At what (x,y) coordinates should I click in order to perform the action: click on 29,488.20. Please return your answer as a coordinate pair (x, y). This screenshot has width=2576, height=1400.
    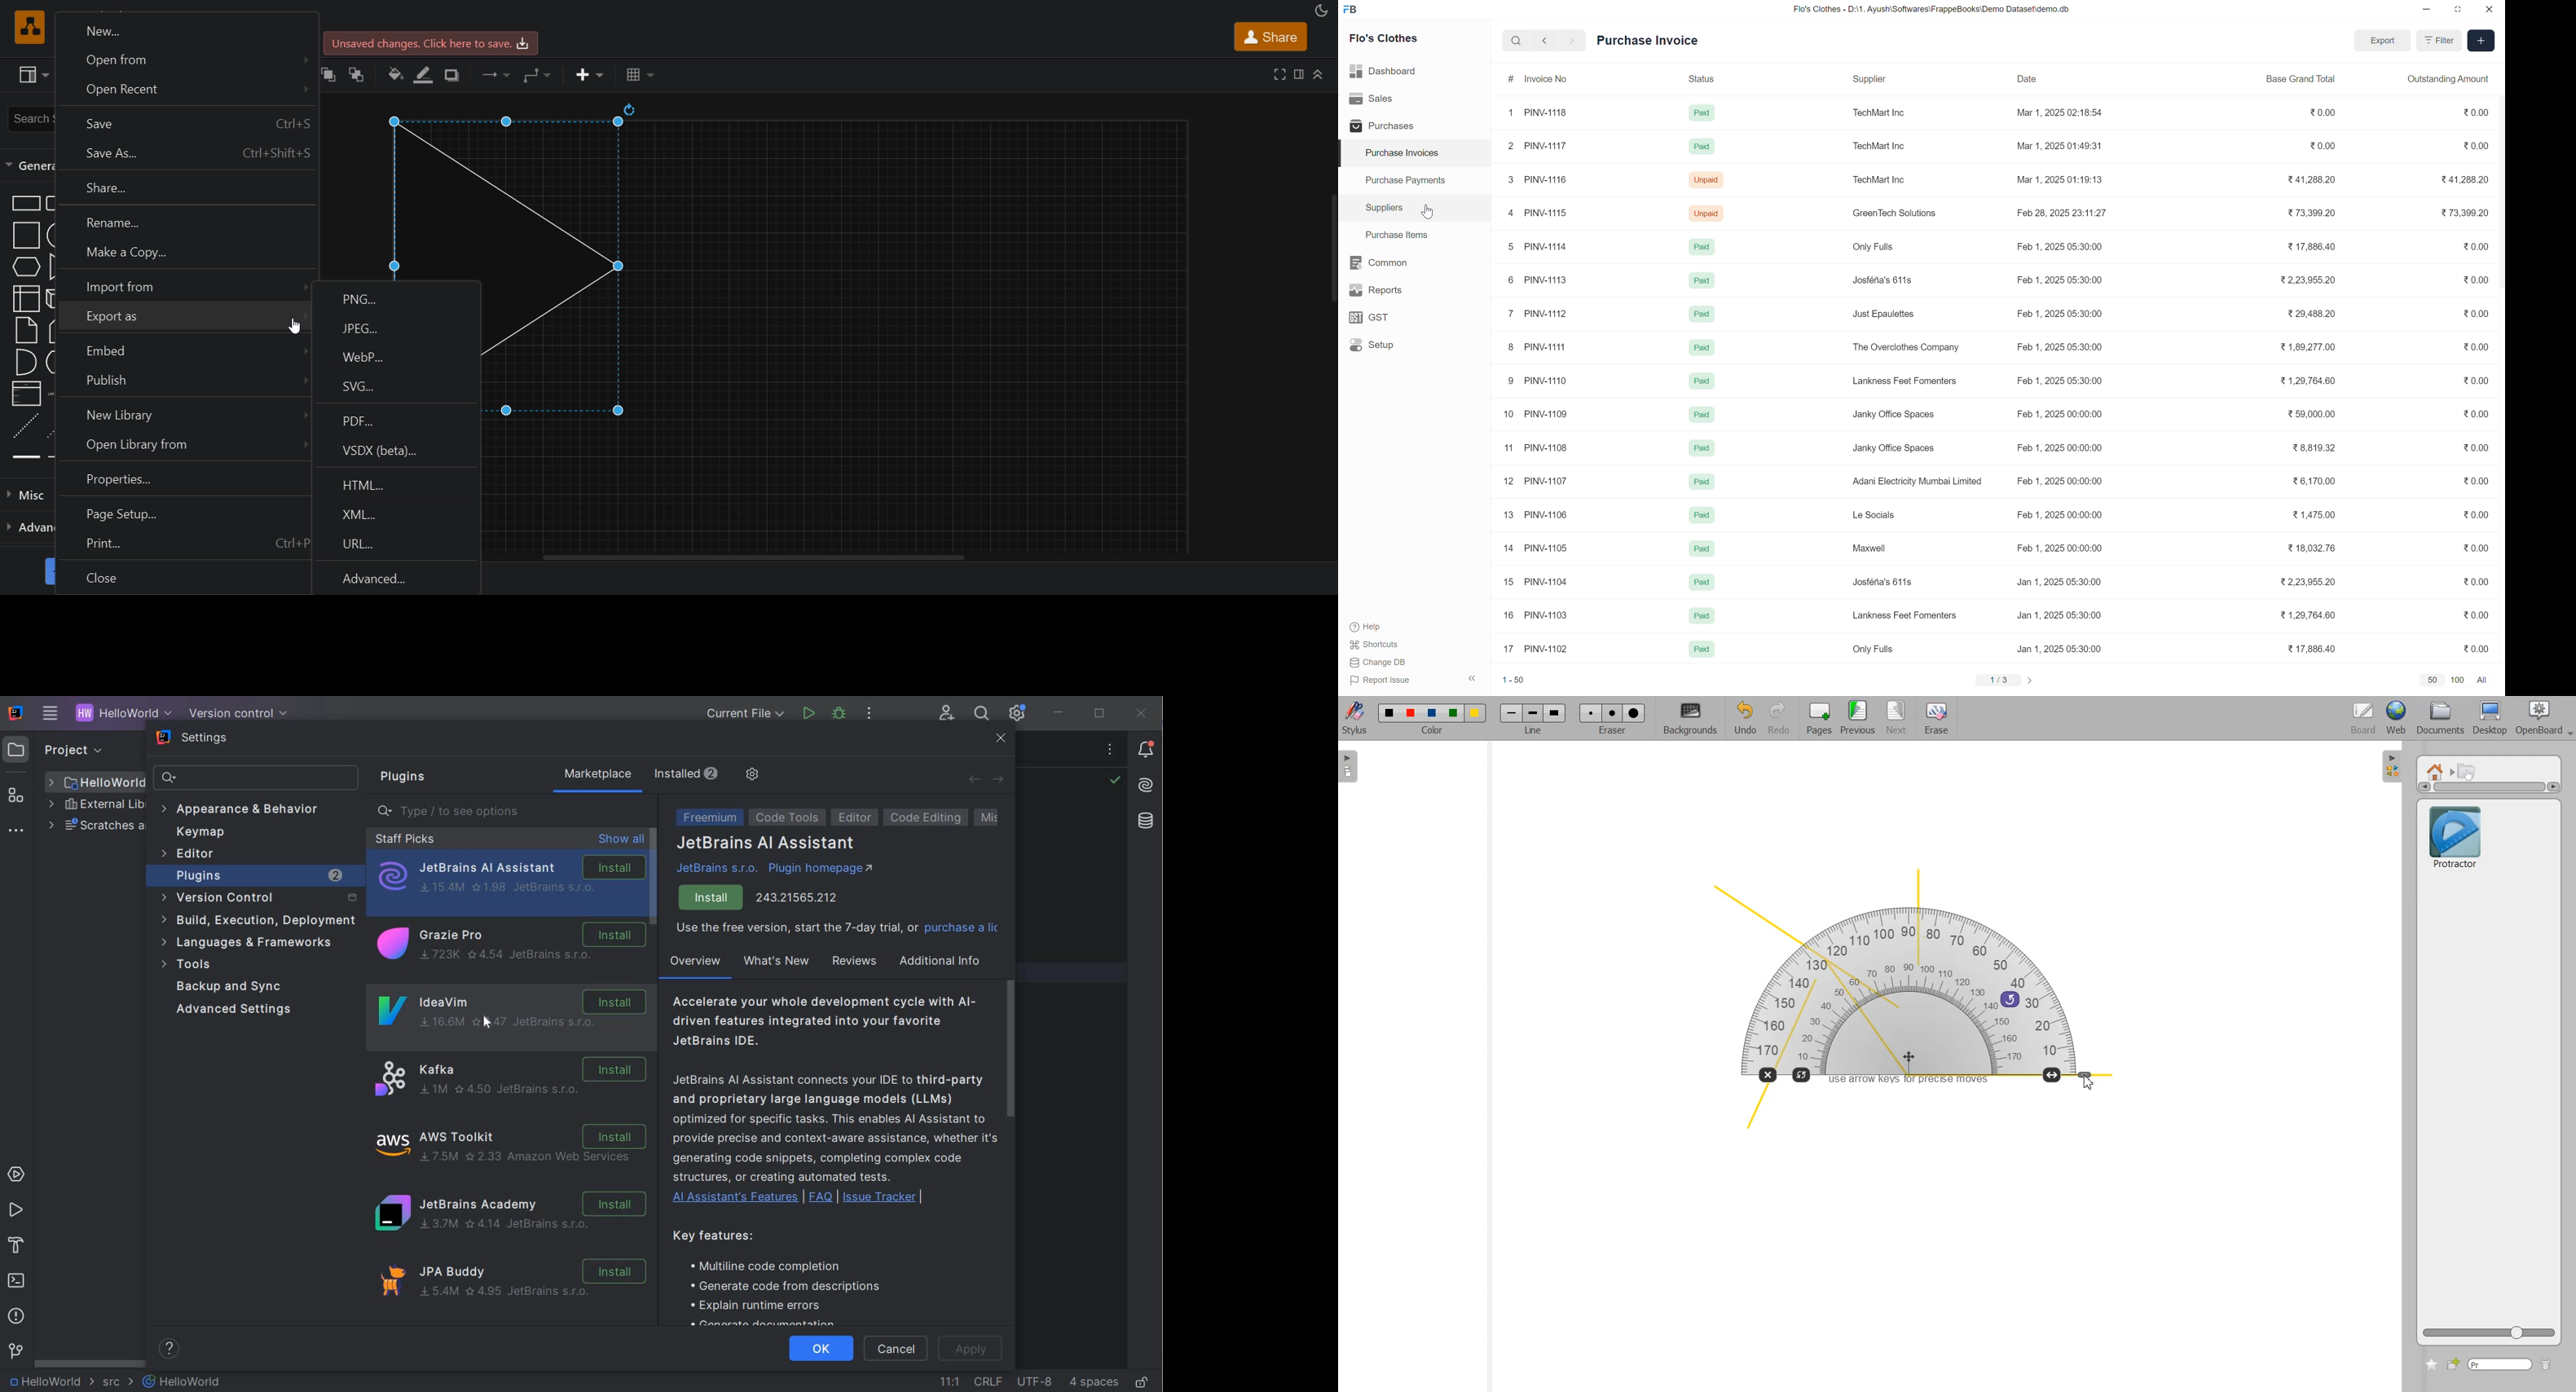
    Looking at the image, I should click on (2310, 312).